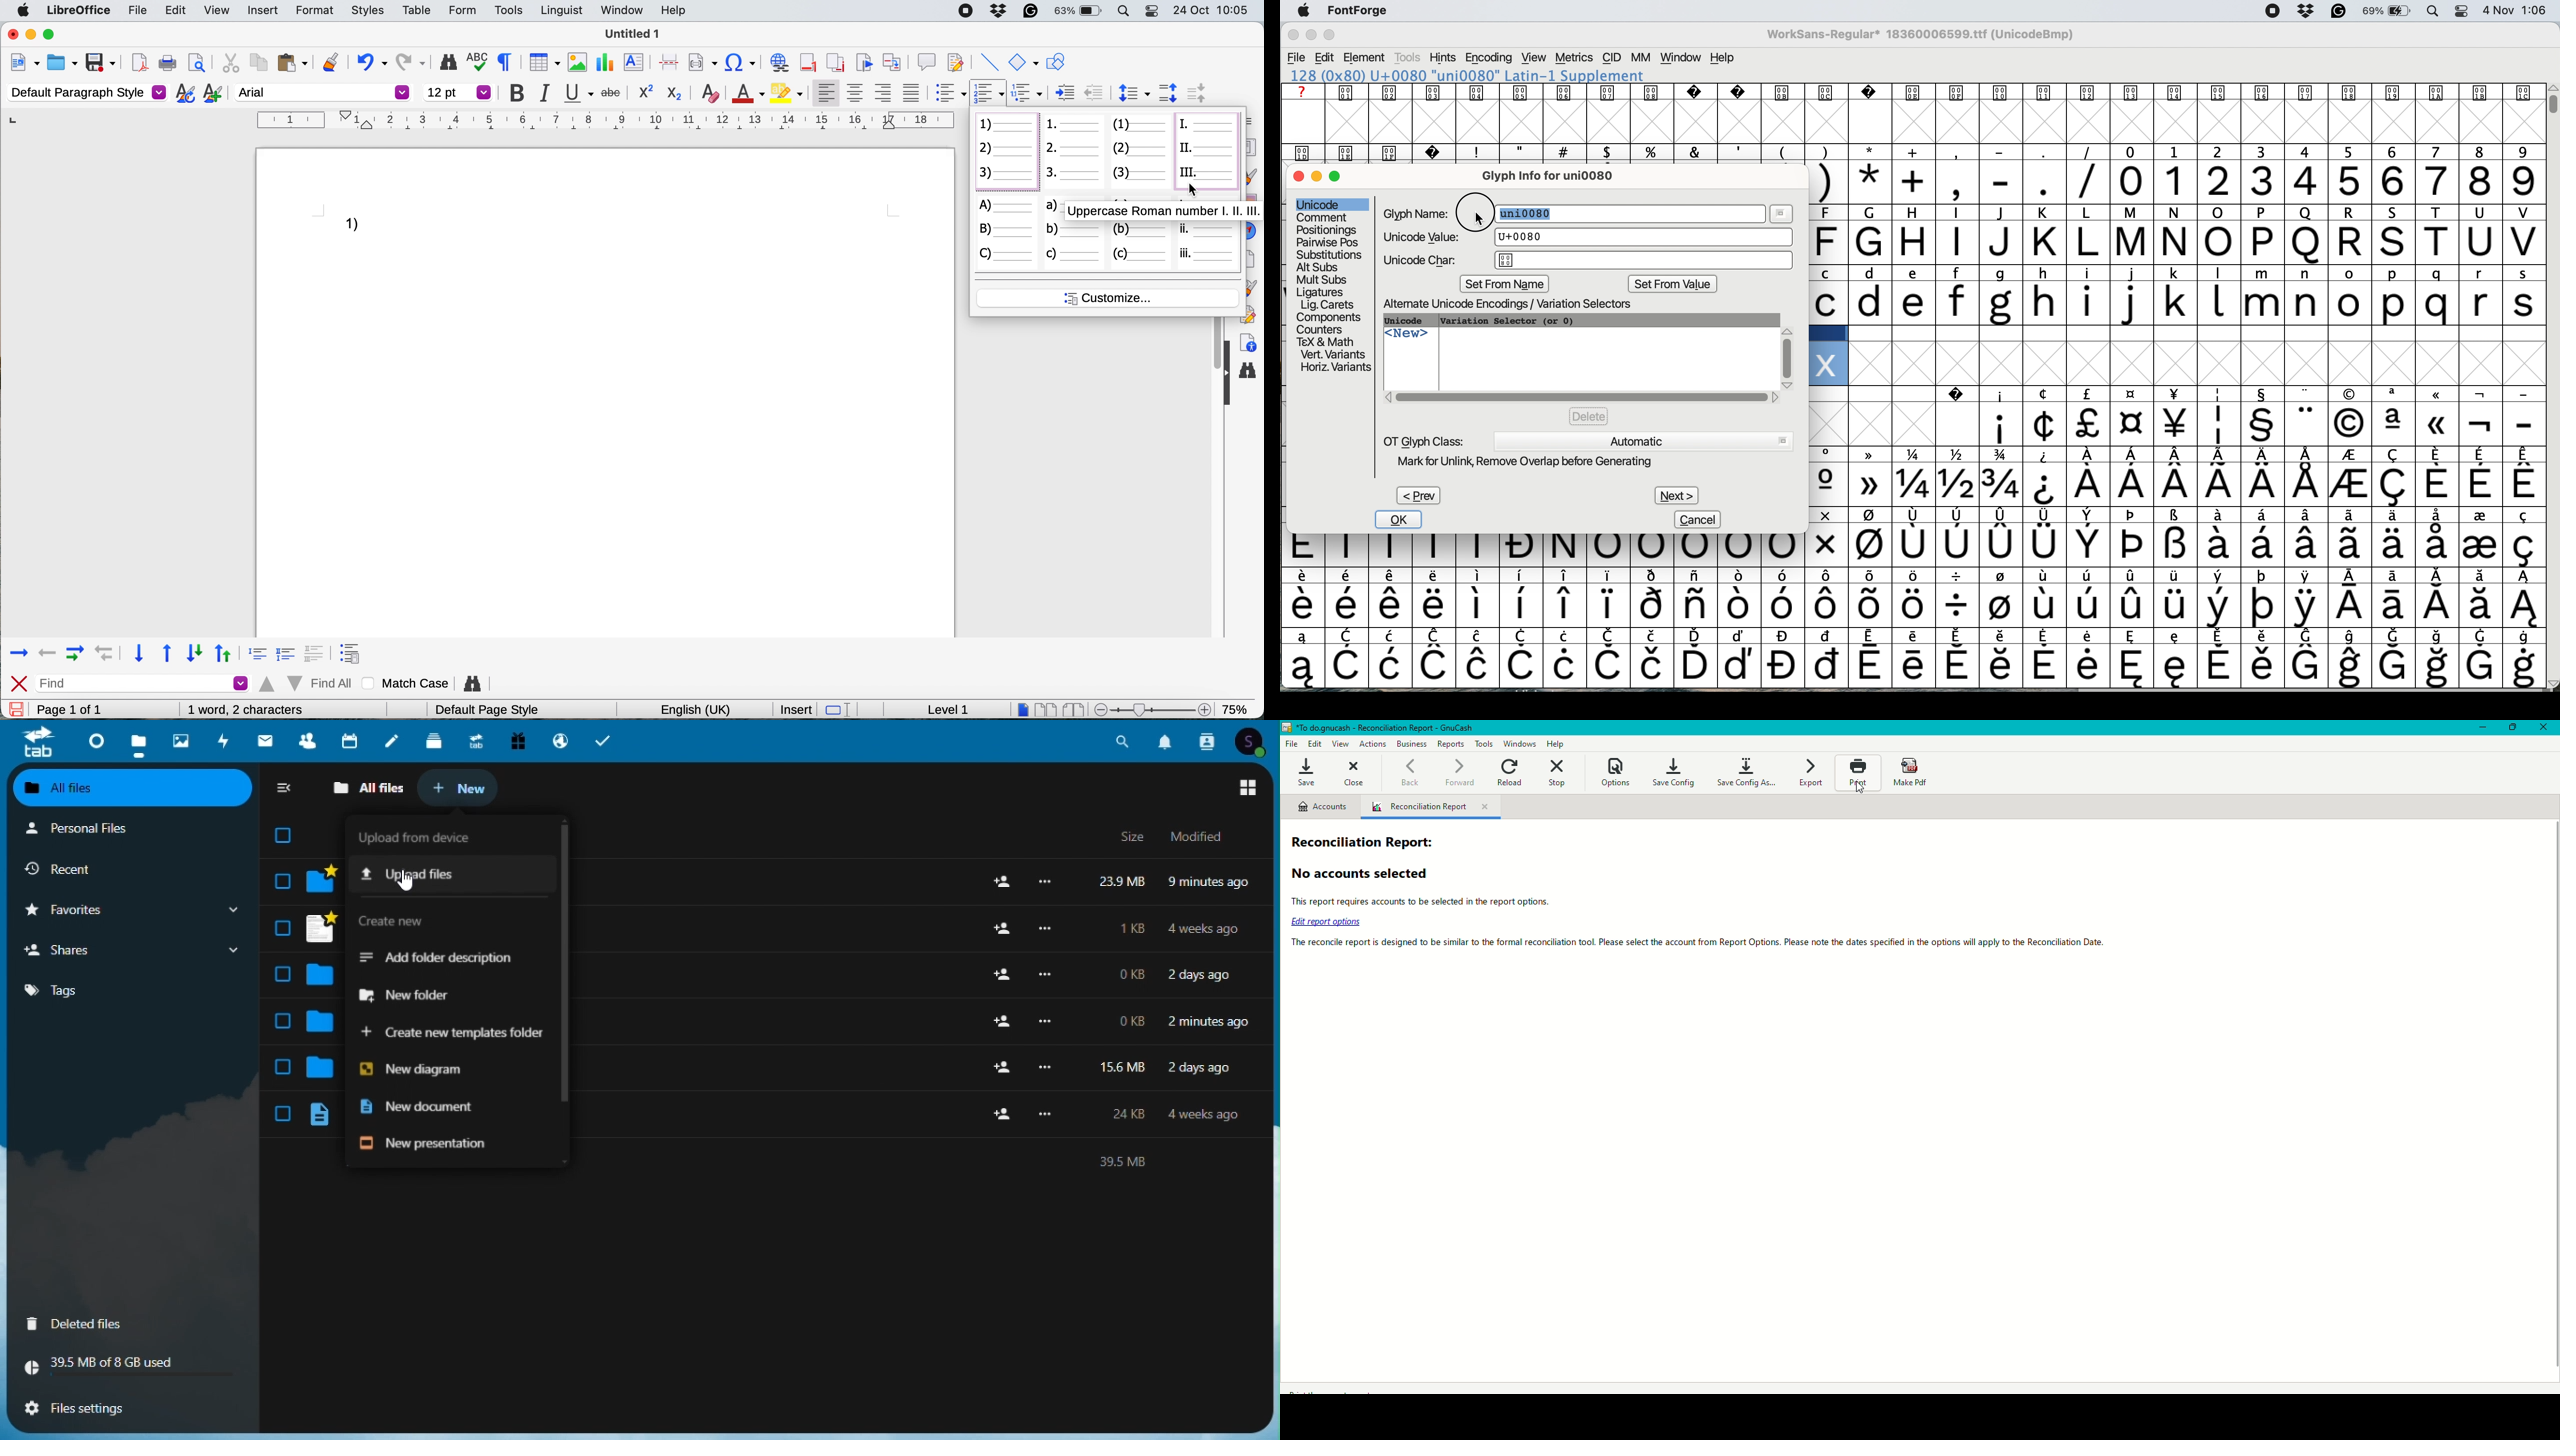 The width and height of the screenshot is (2576, 1456). Describe the element at coordinates (1485, 745) in the screenshot. I see `Tools` at that location.